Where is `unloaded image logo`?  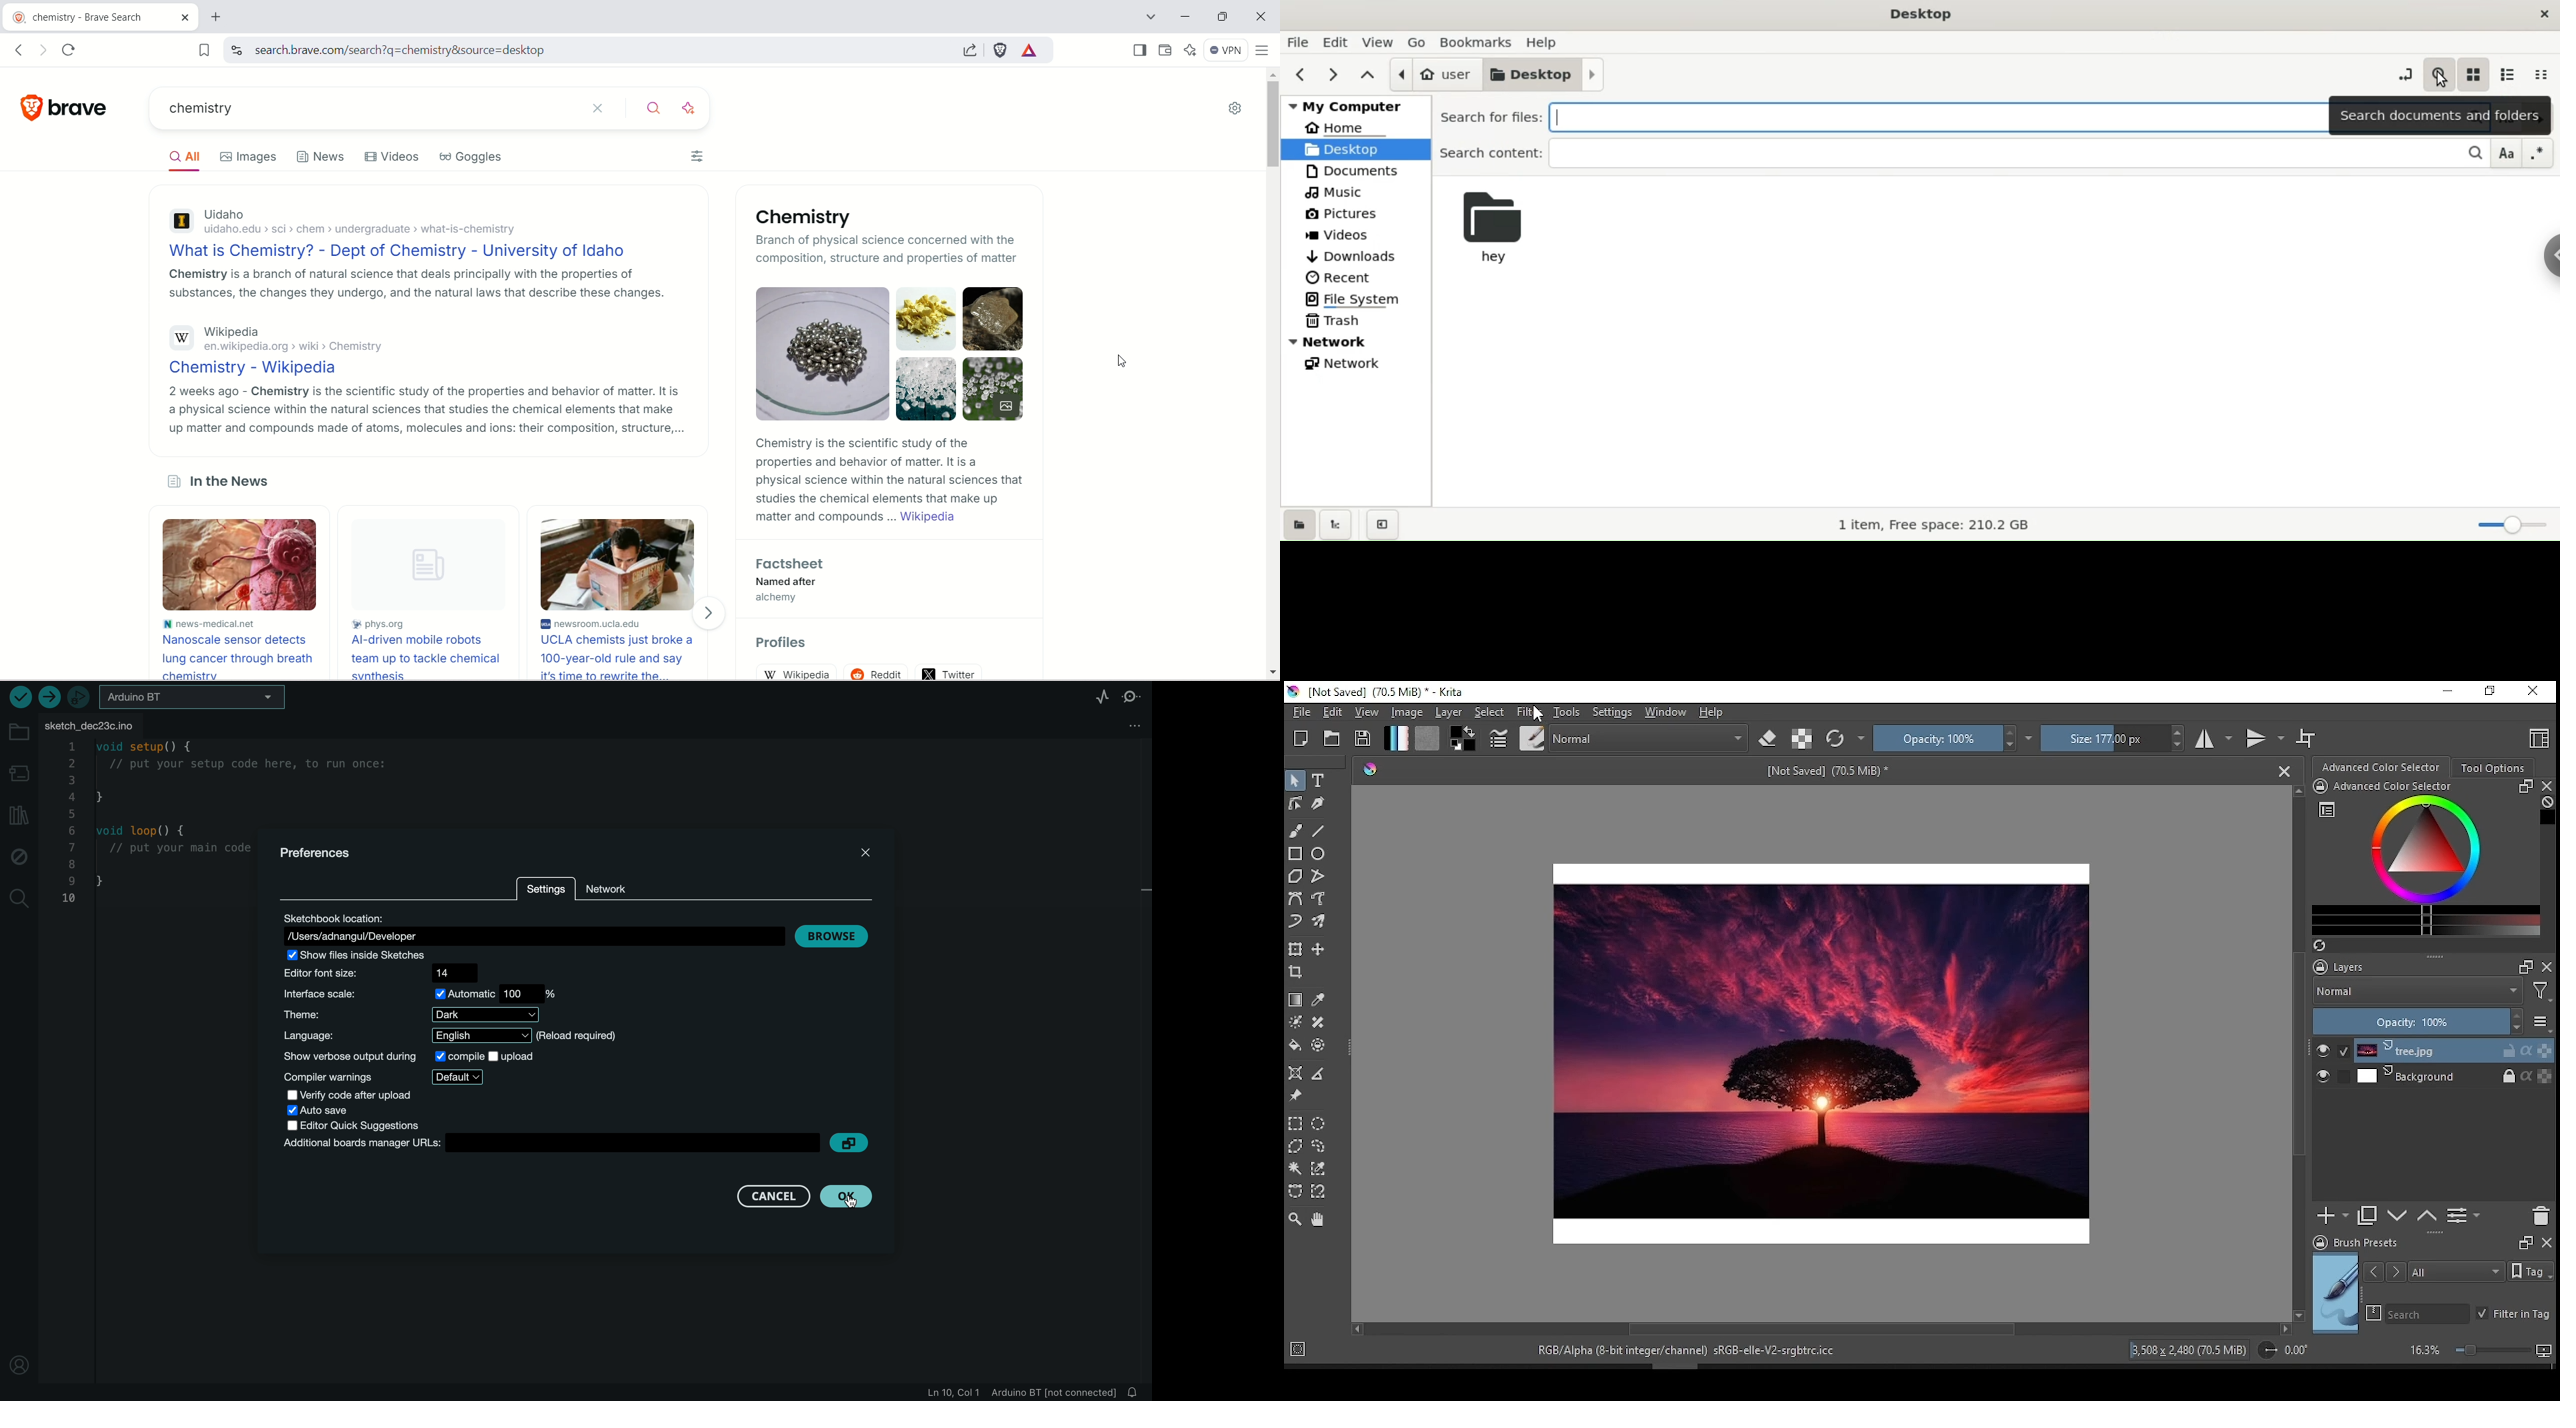
unloaded image logo is located at coordinates (423, 565).